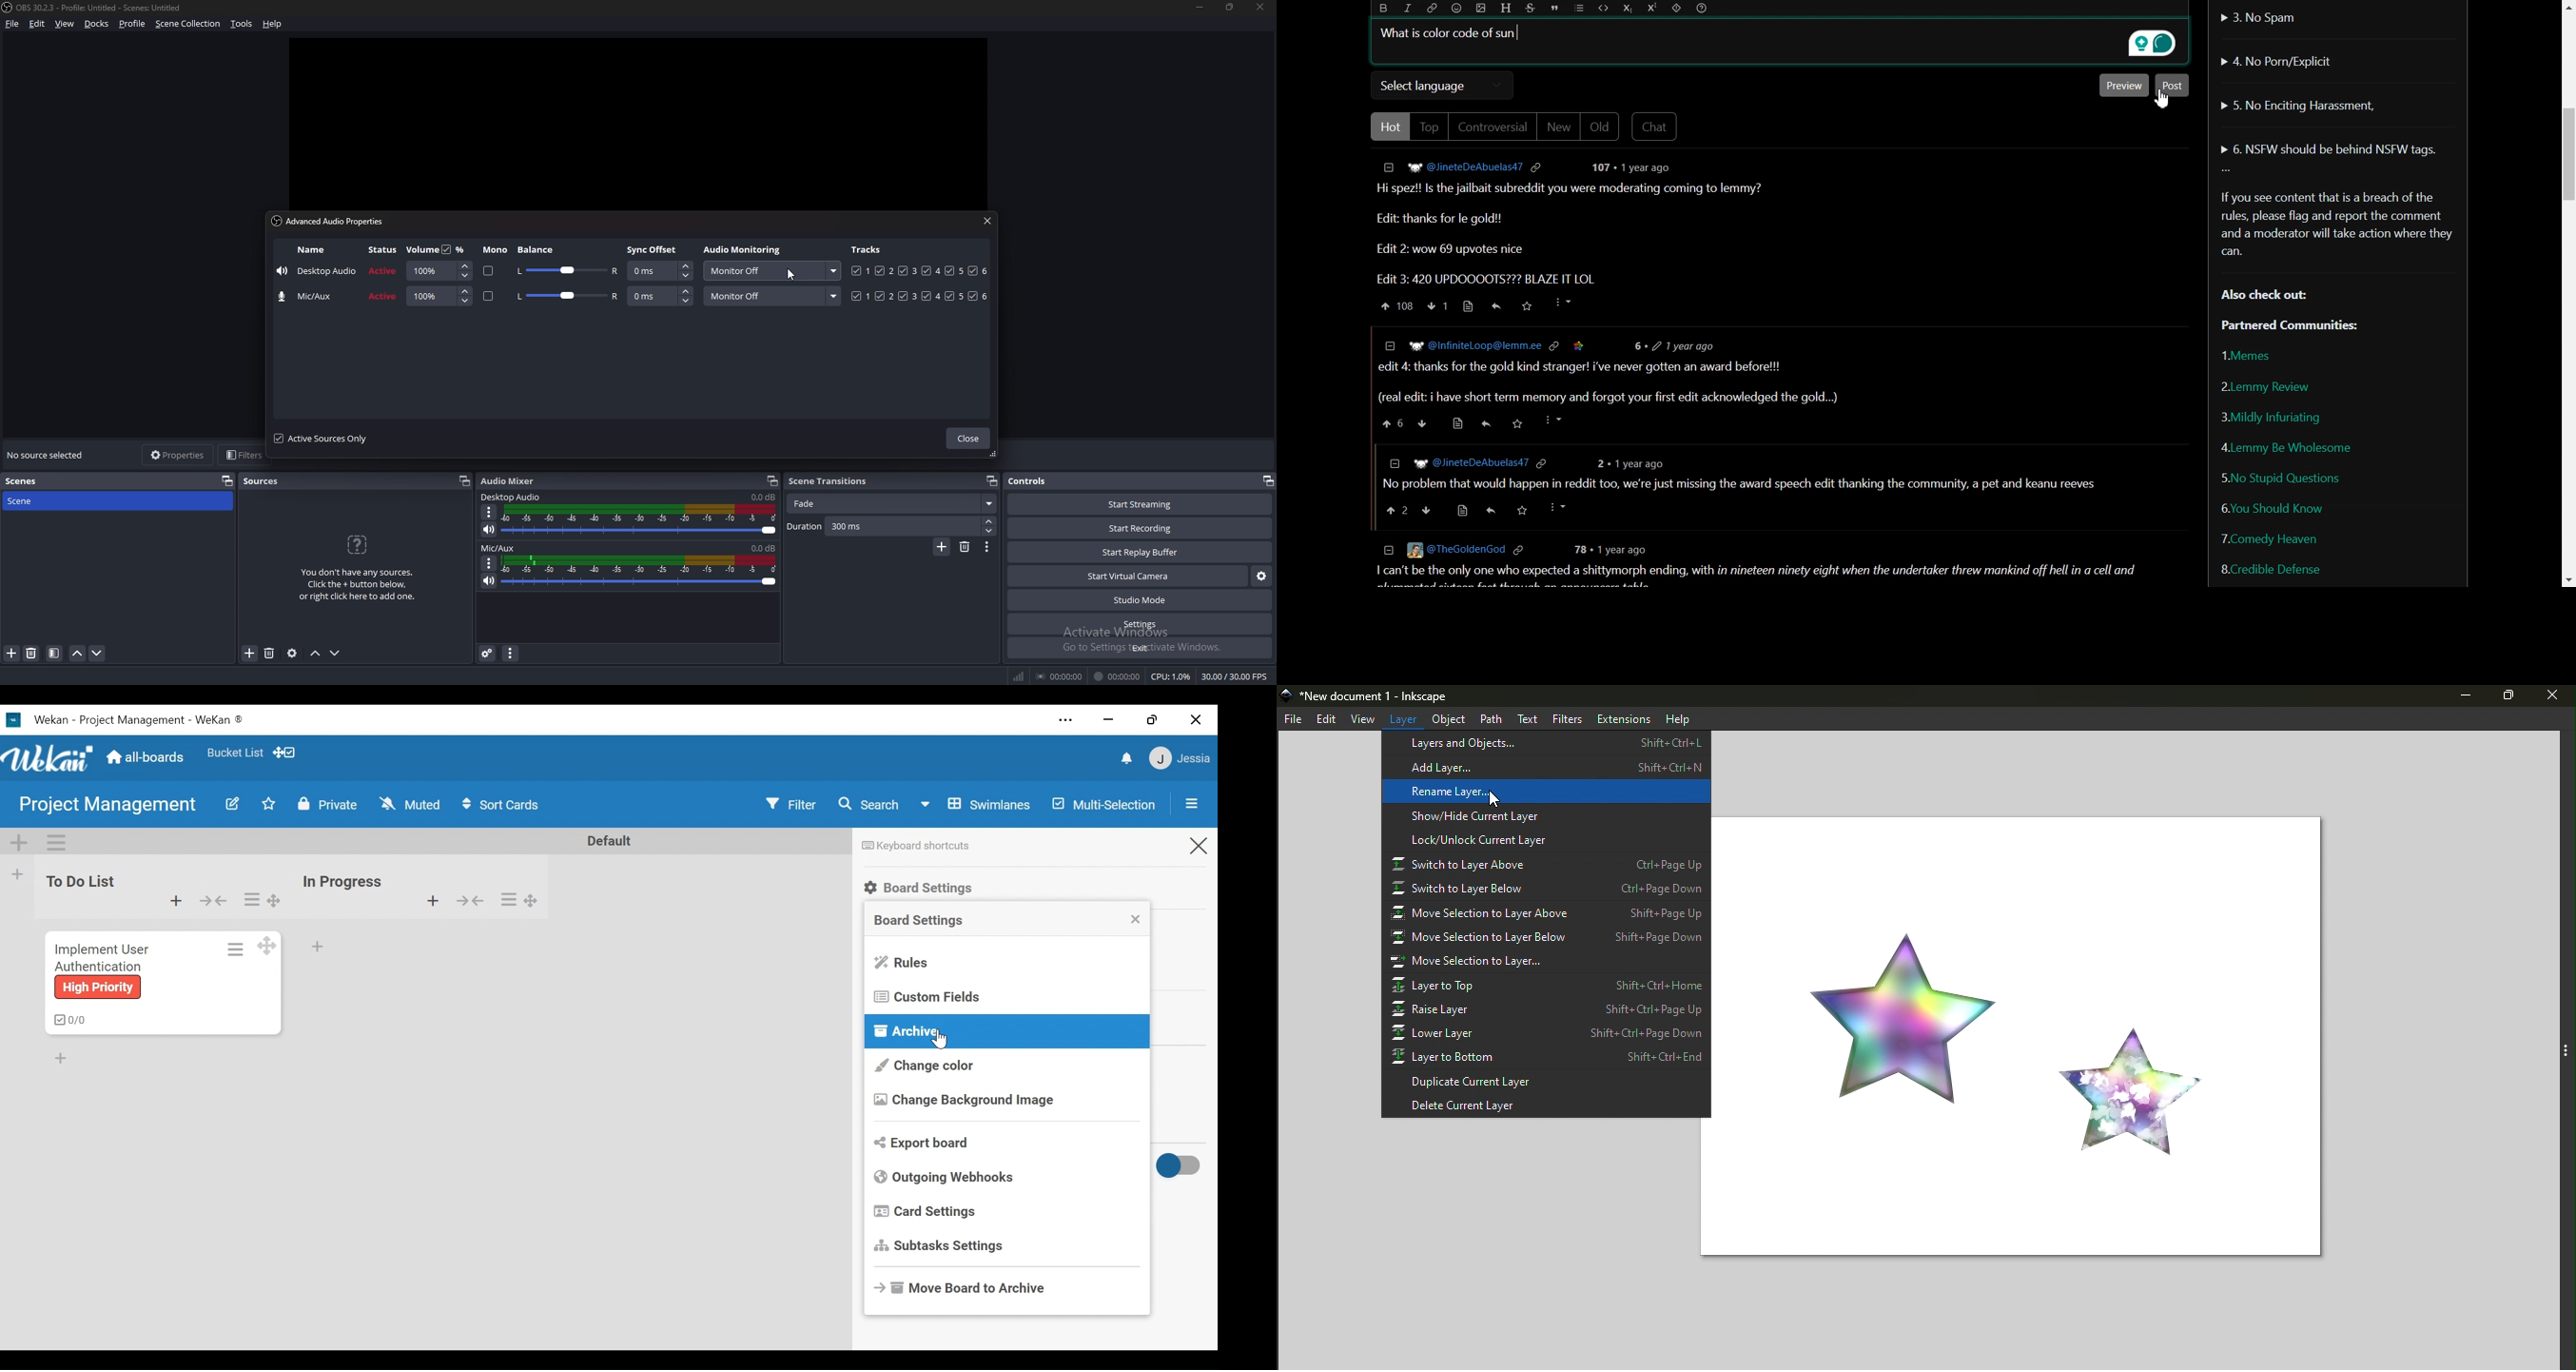  Describe the element at coordinates (1006, 1030) in the screenshot. I see `Archive` at that location.